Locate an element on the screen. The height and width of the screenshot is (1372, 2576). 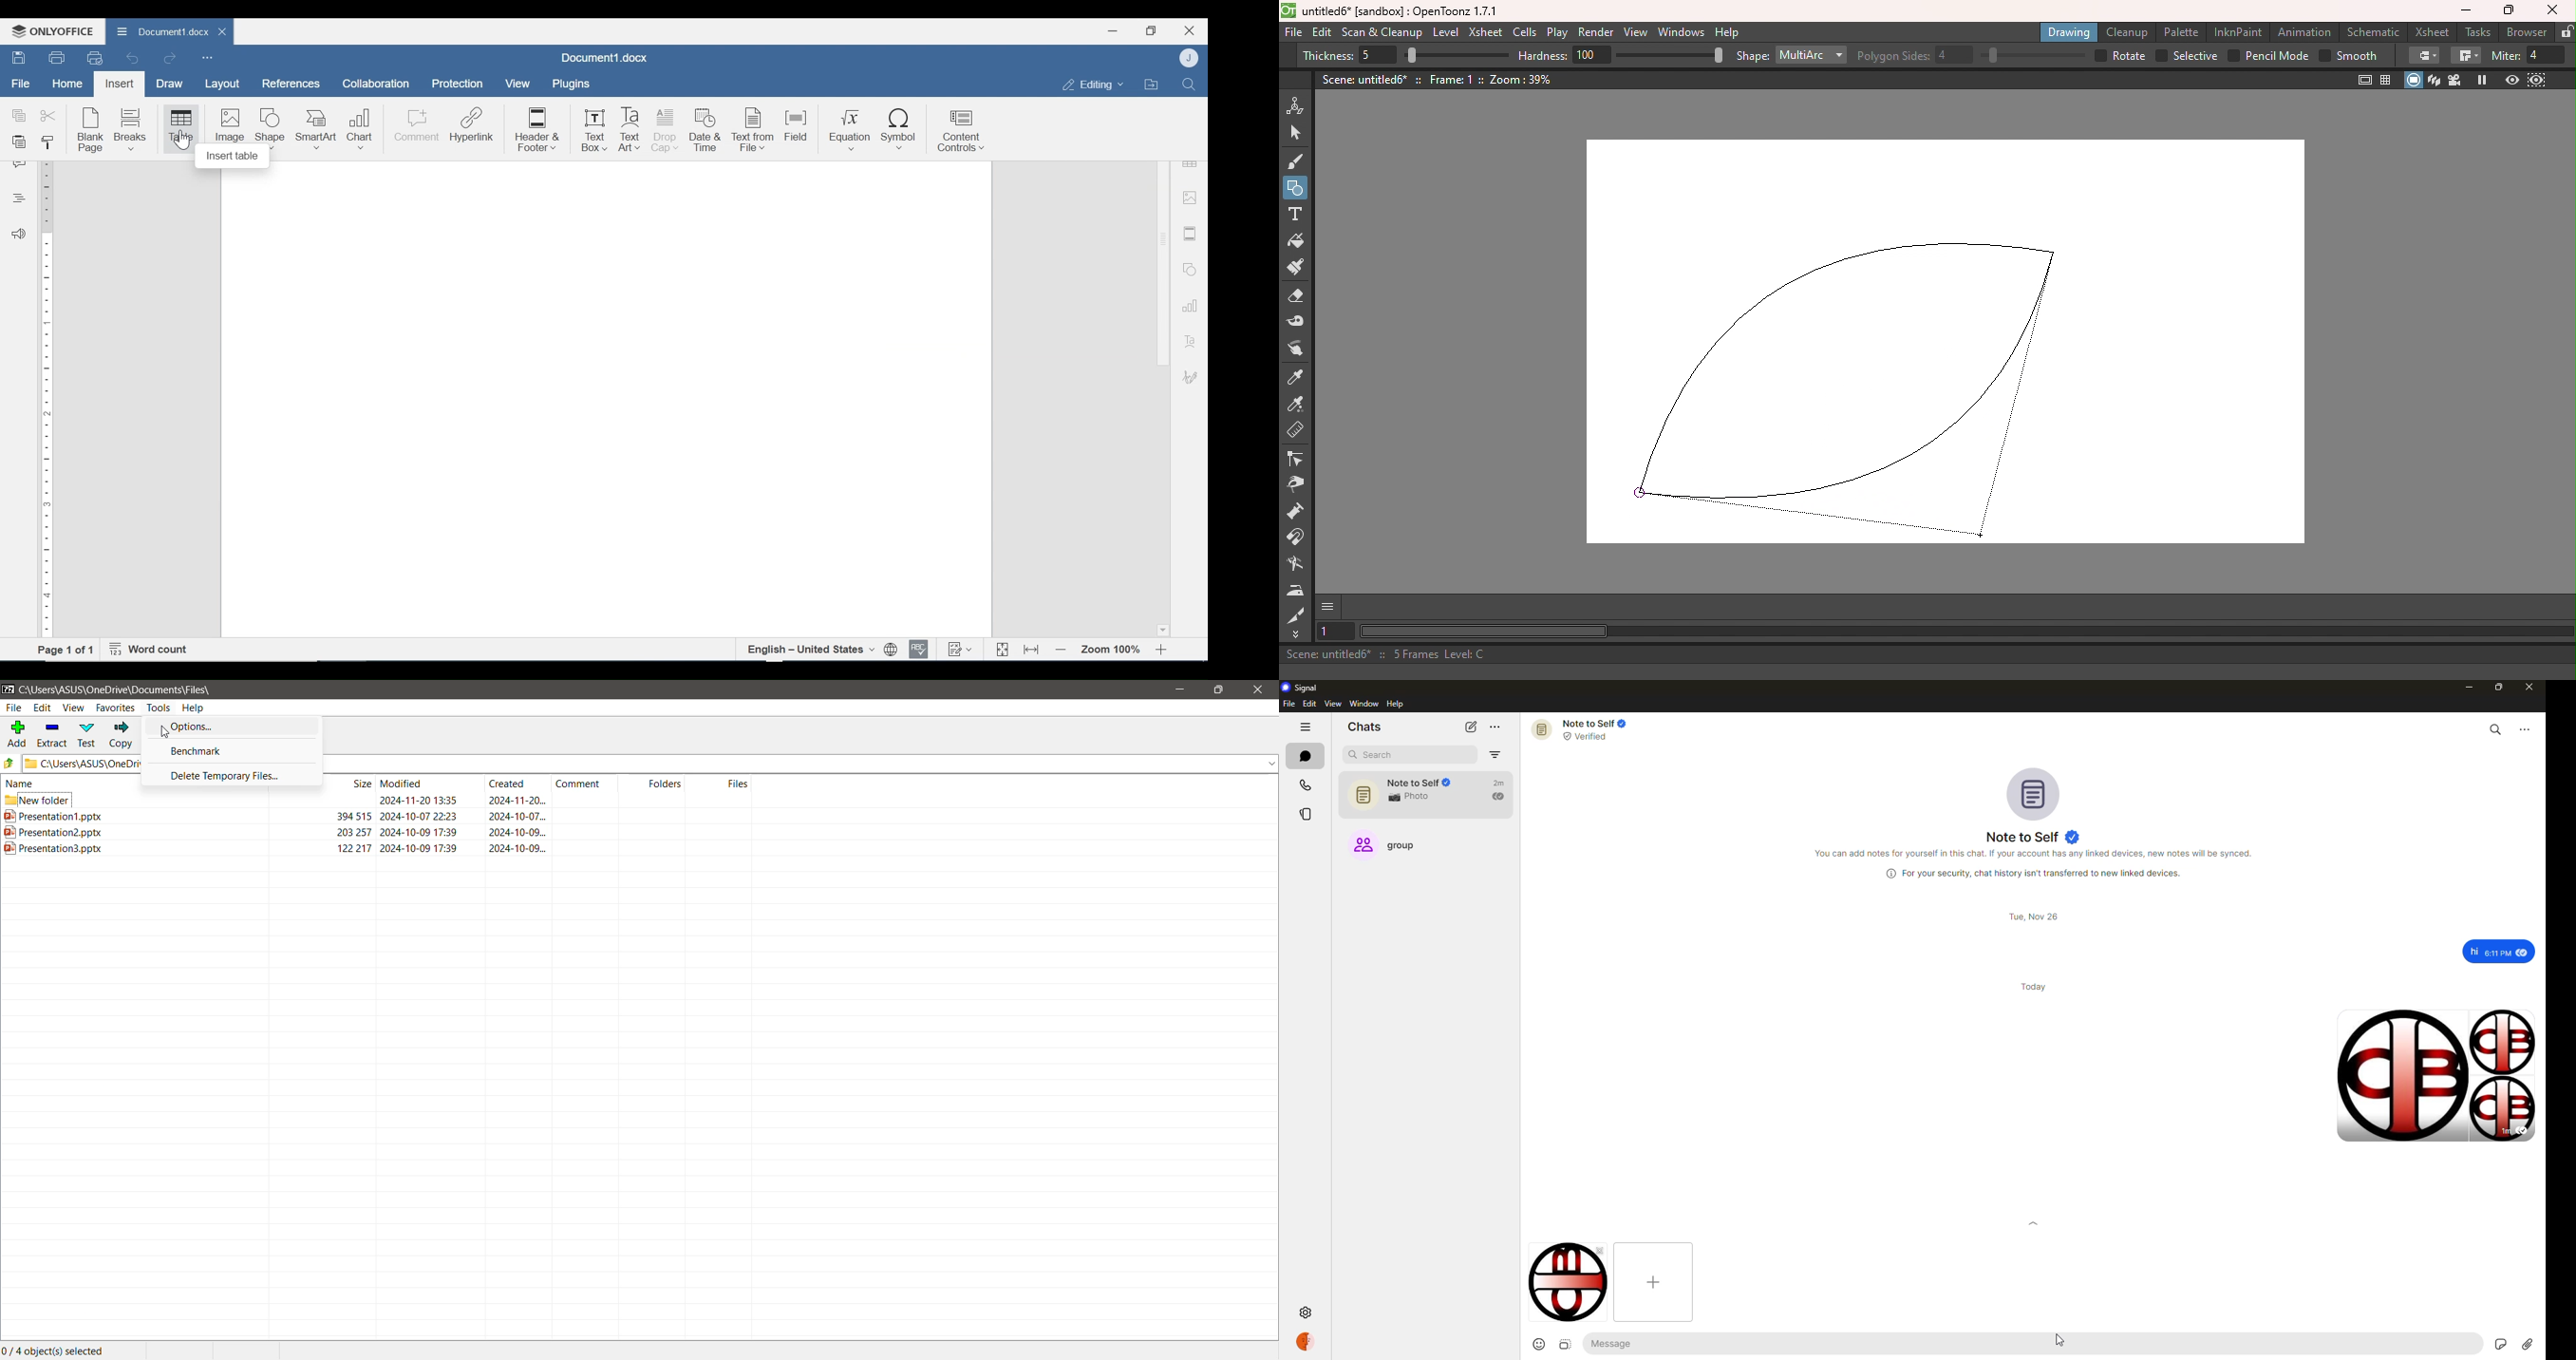
add image is located at coordinates (1653, 1281).